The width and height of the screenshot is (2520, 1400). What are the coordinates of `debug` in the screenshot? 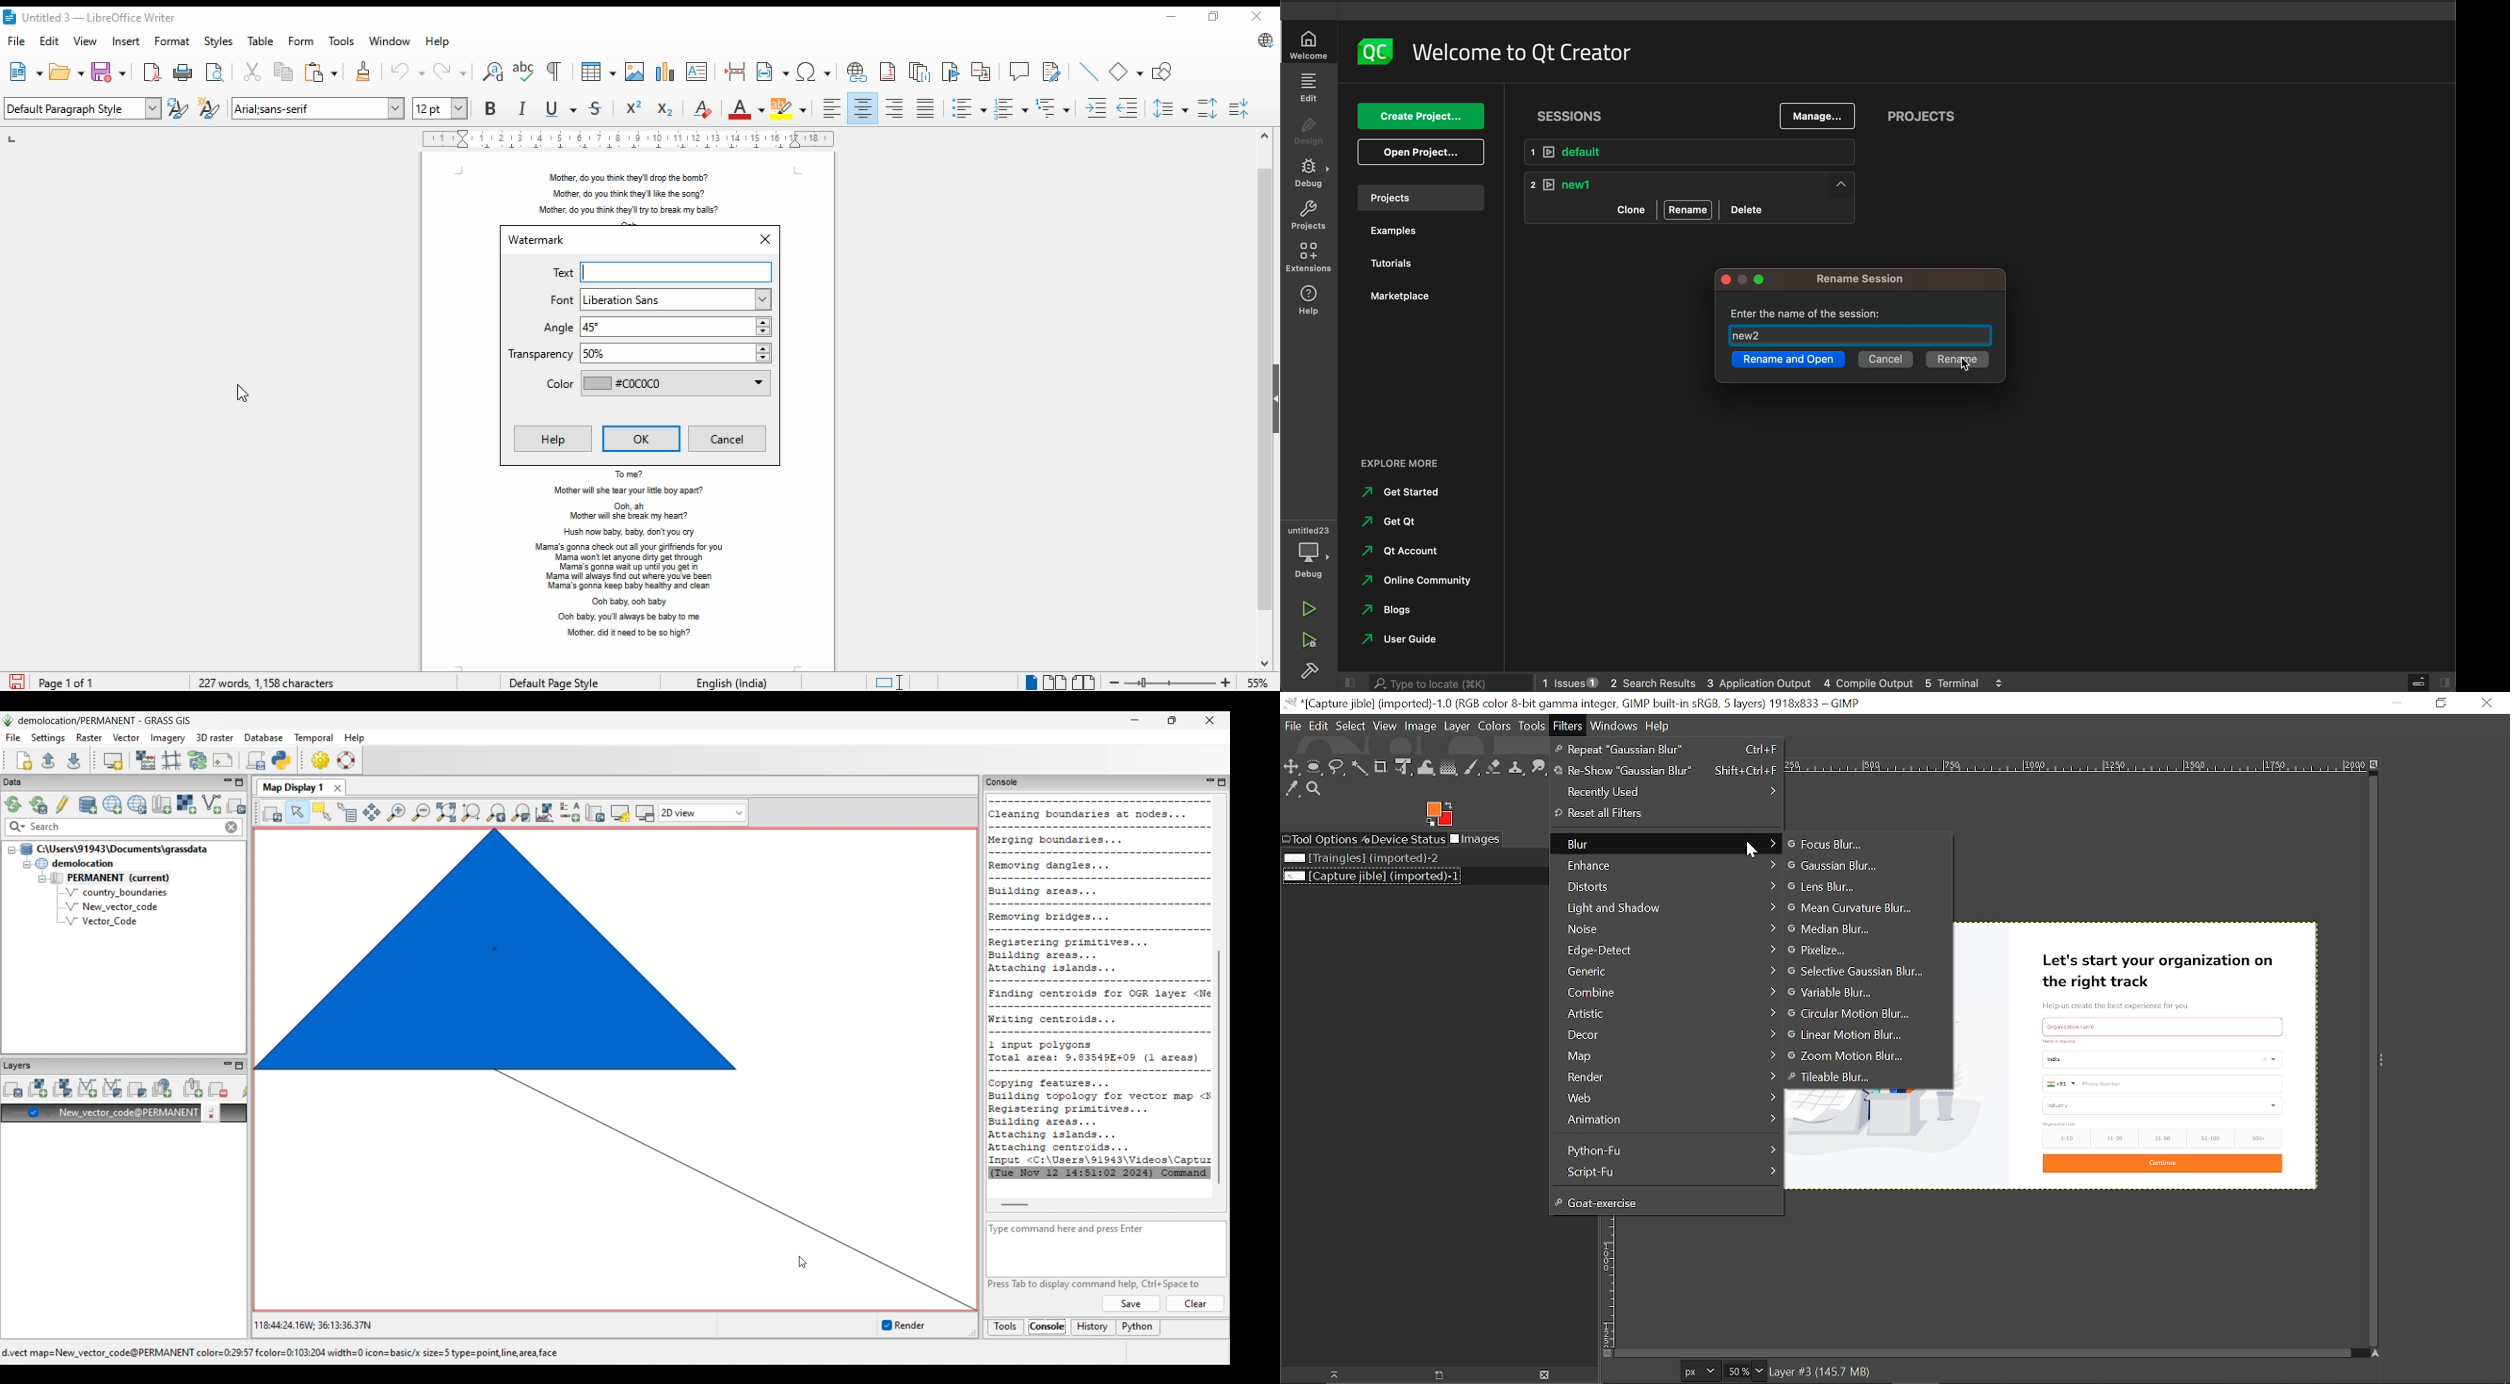 It's located at (1310, 176).